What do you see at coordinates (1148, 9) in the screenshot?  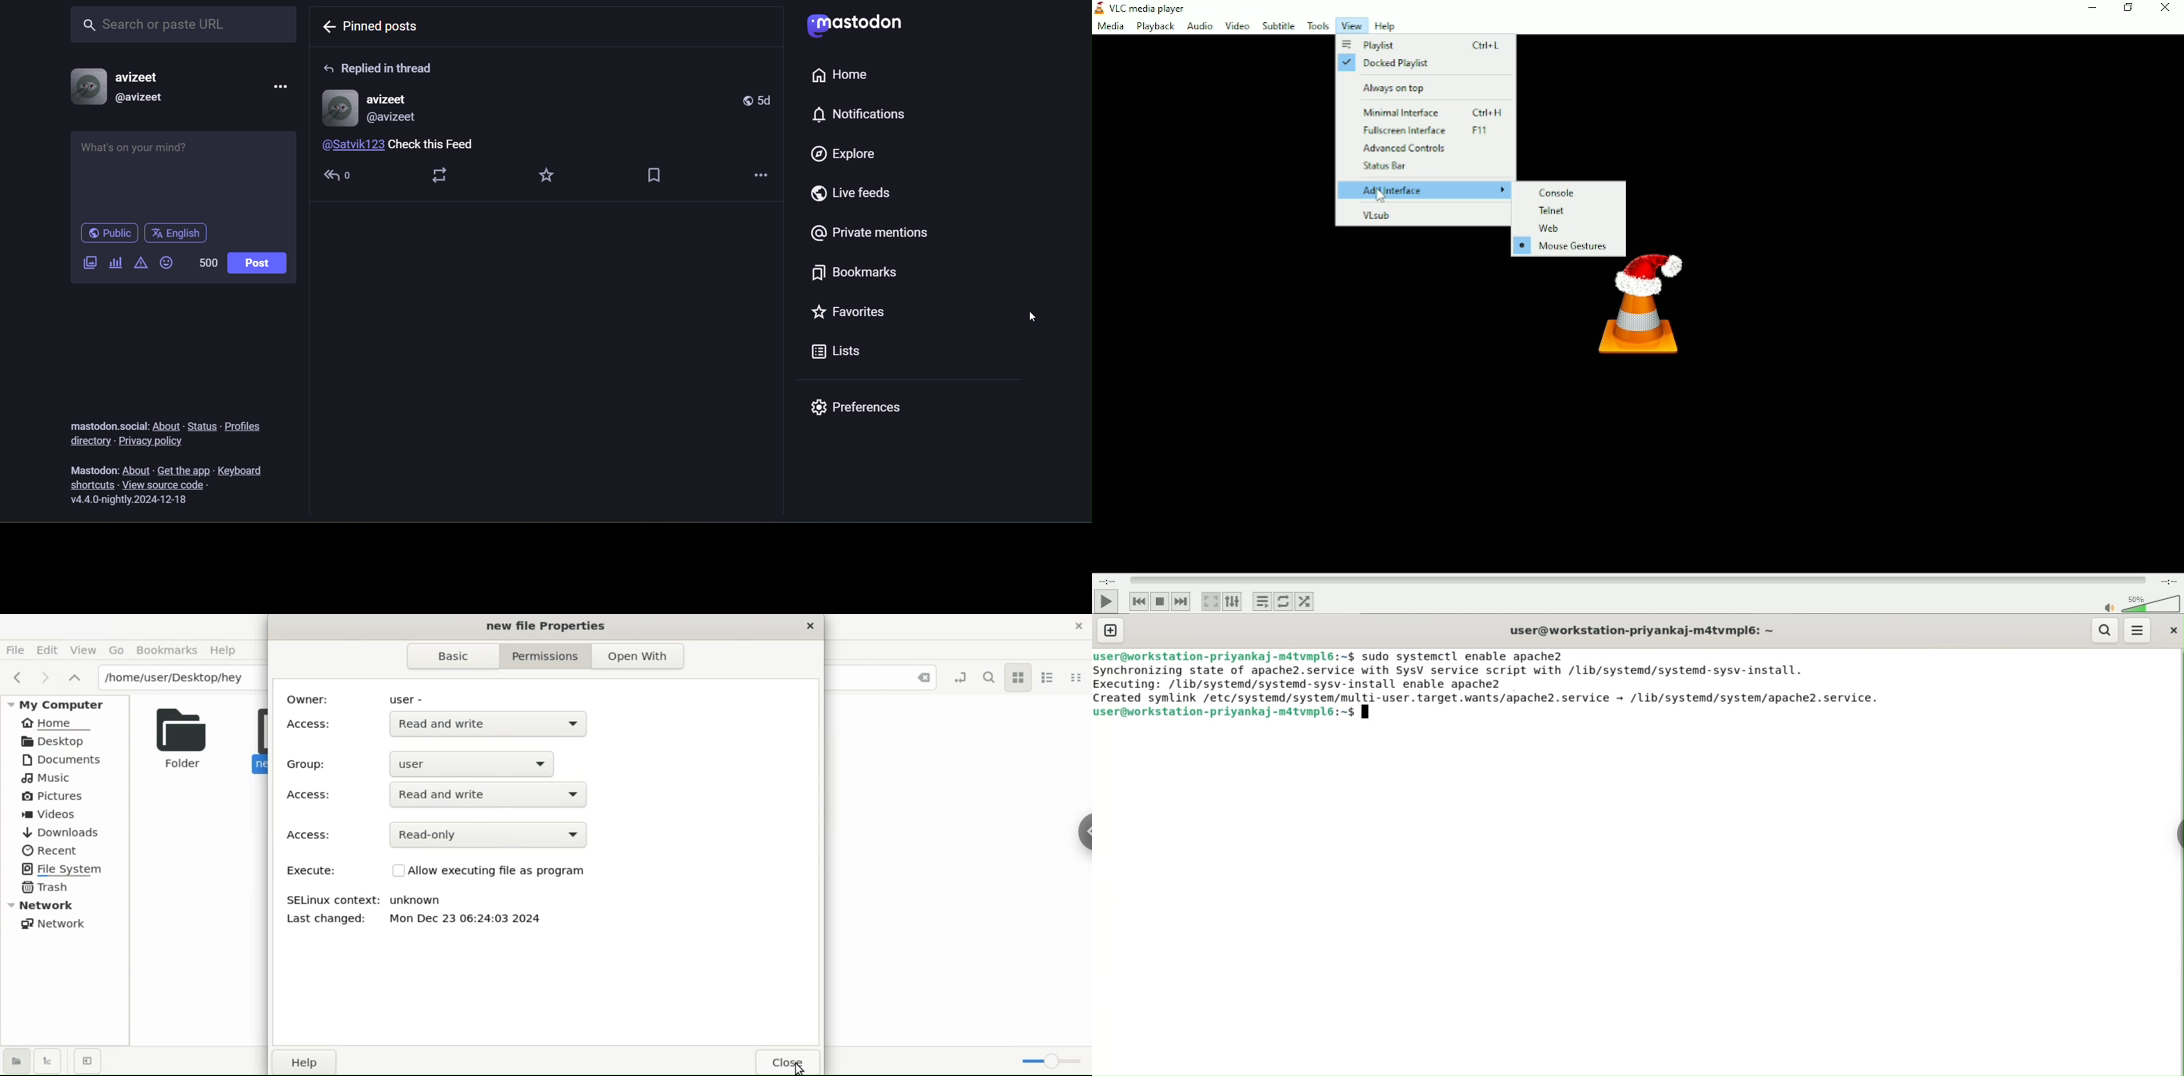 I see `VLC media player` at bounding box center [1148, 9].